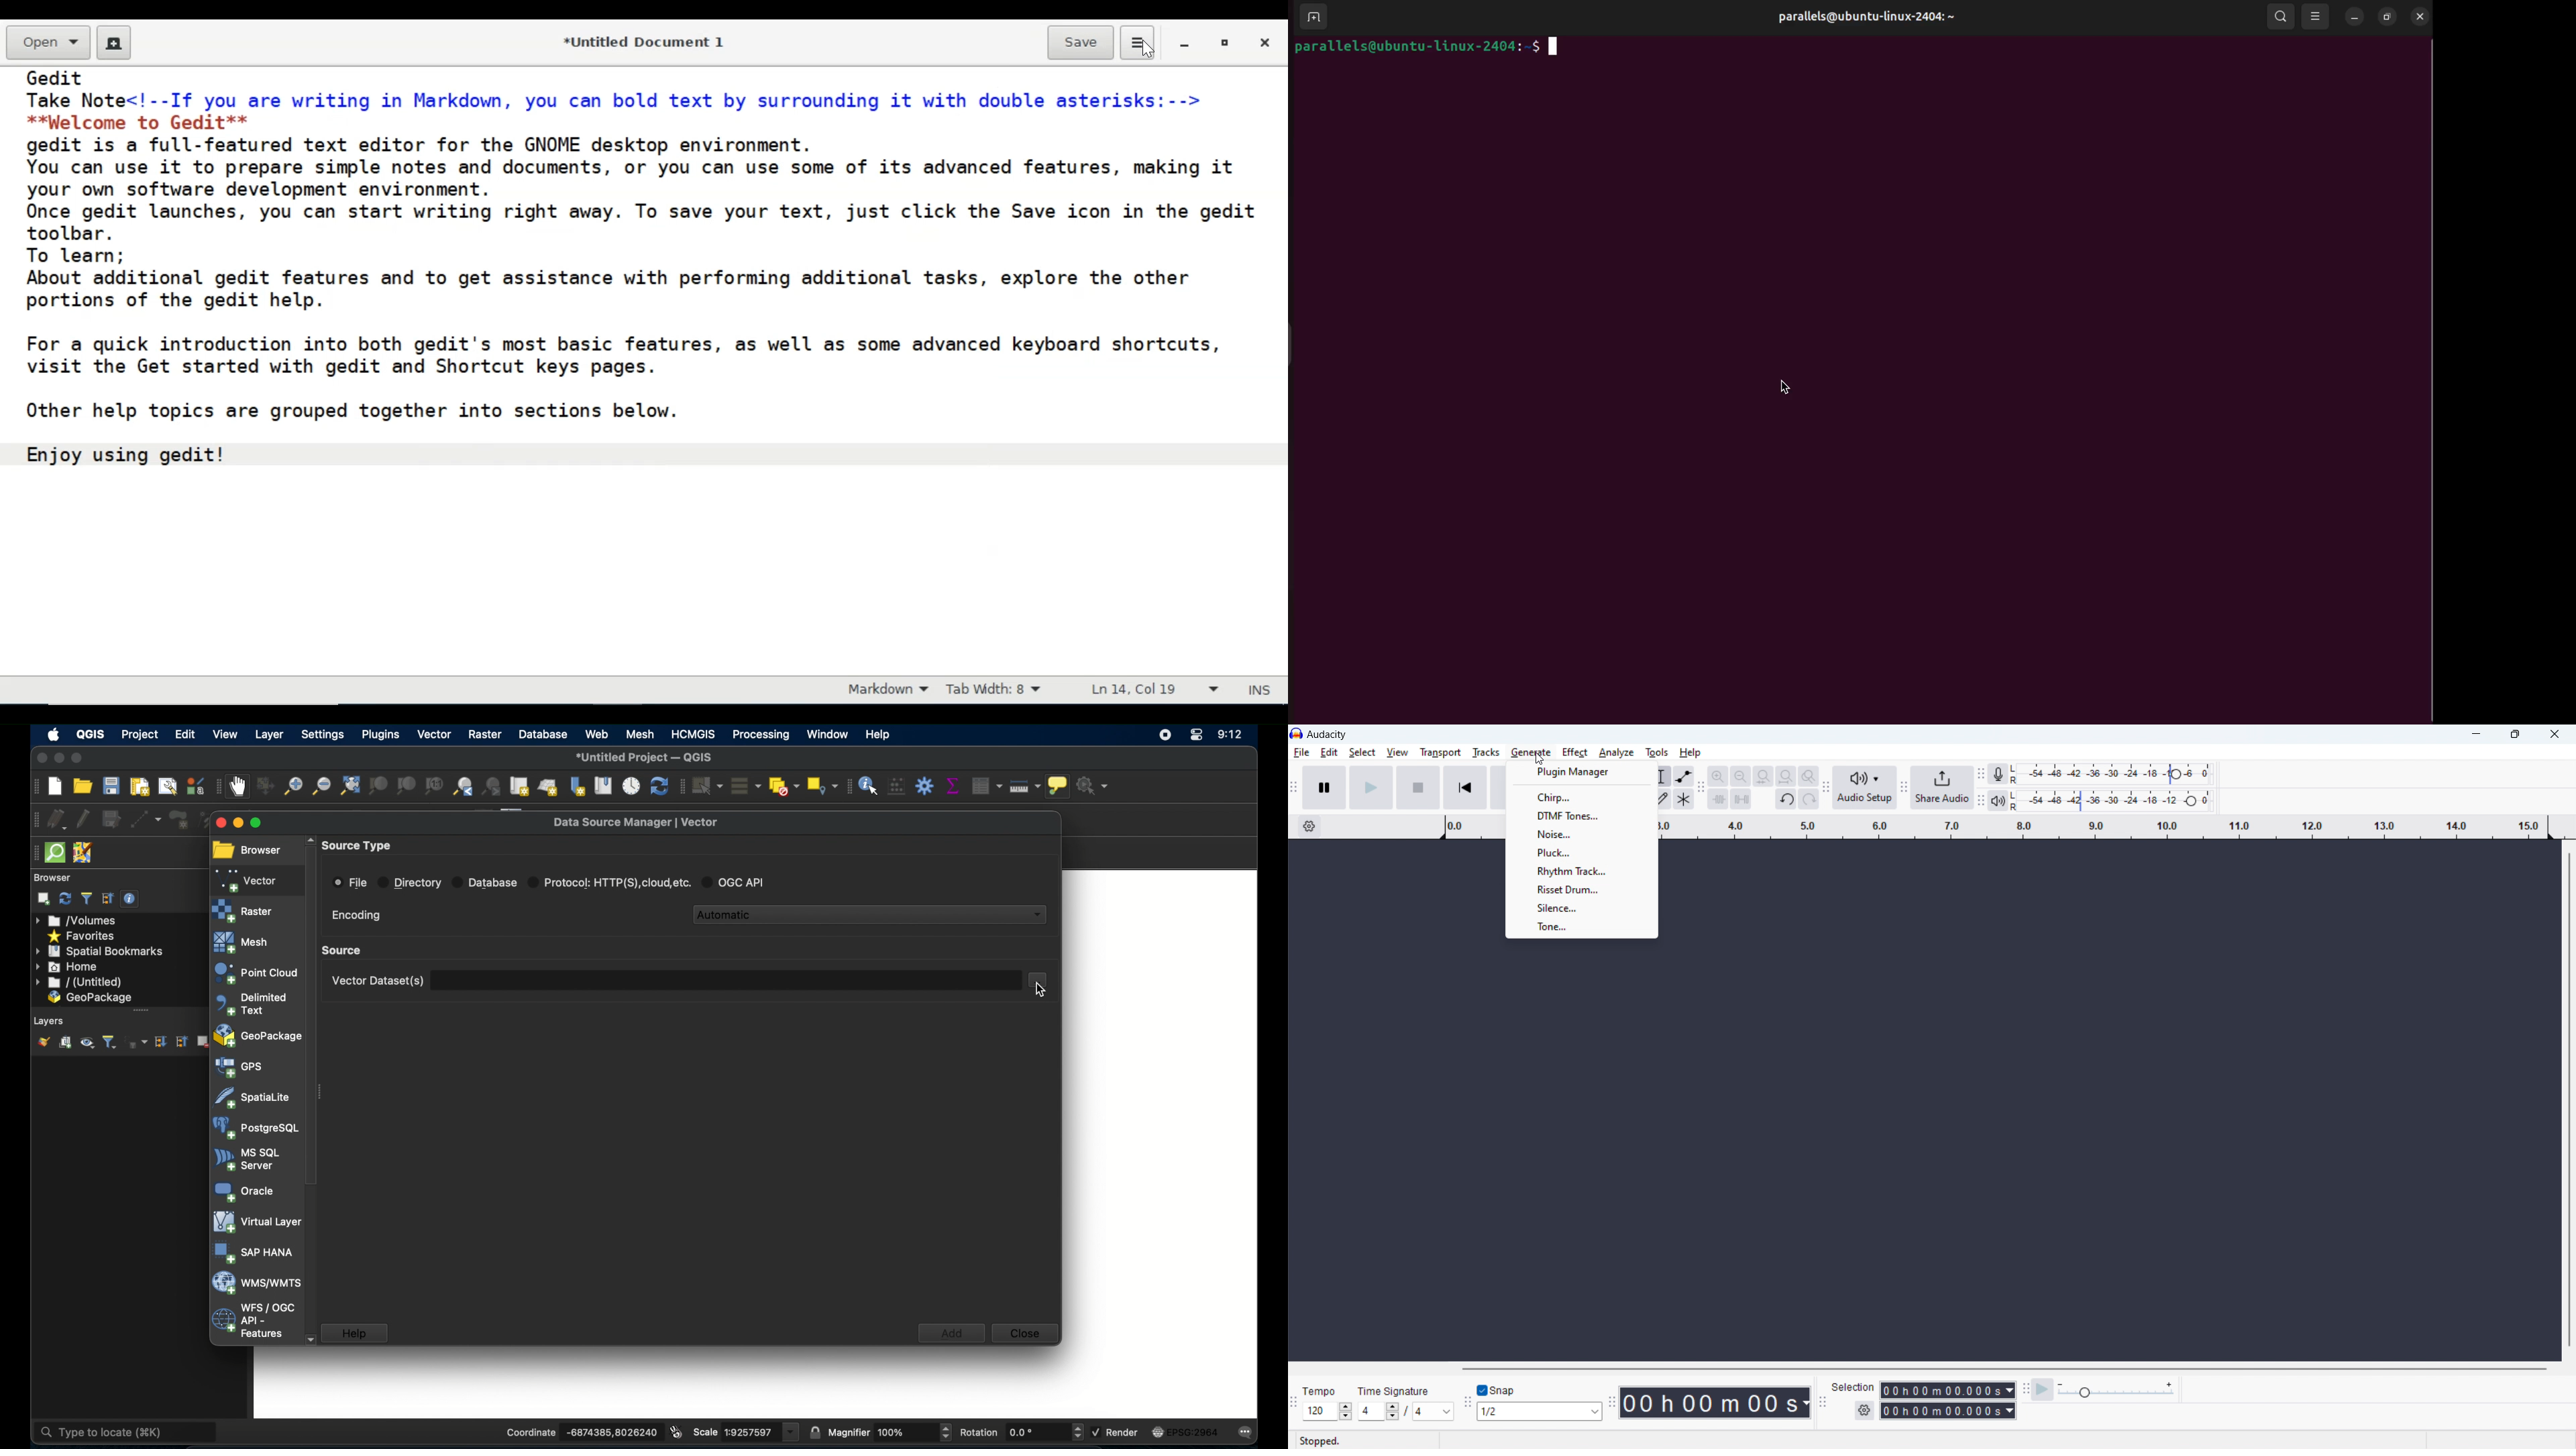 The height and width of the screenshot is (1456, 2576). What do you see at coordinates (255, 1223) in the screenshot?
I see `virtual layer` at bounding box center [255, 1223].